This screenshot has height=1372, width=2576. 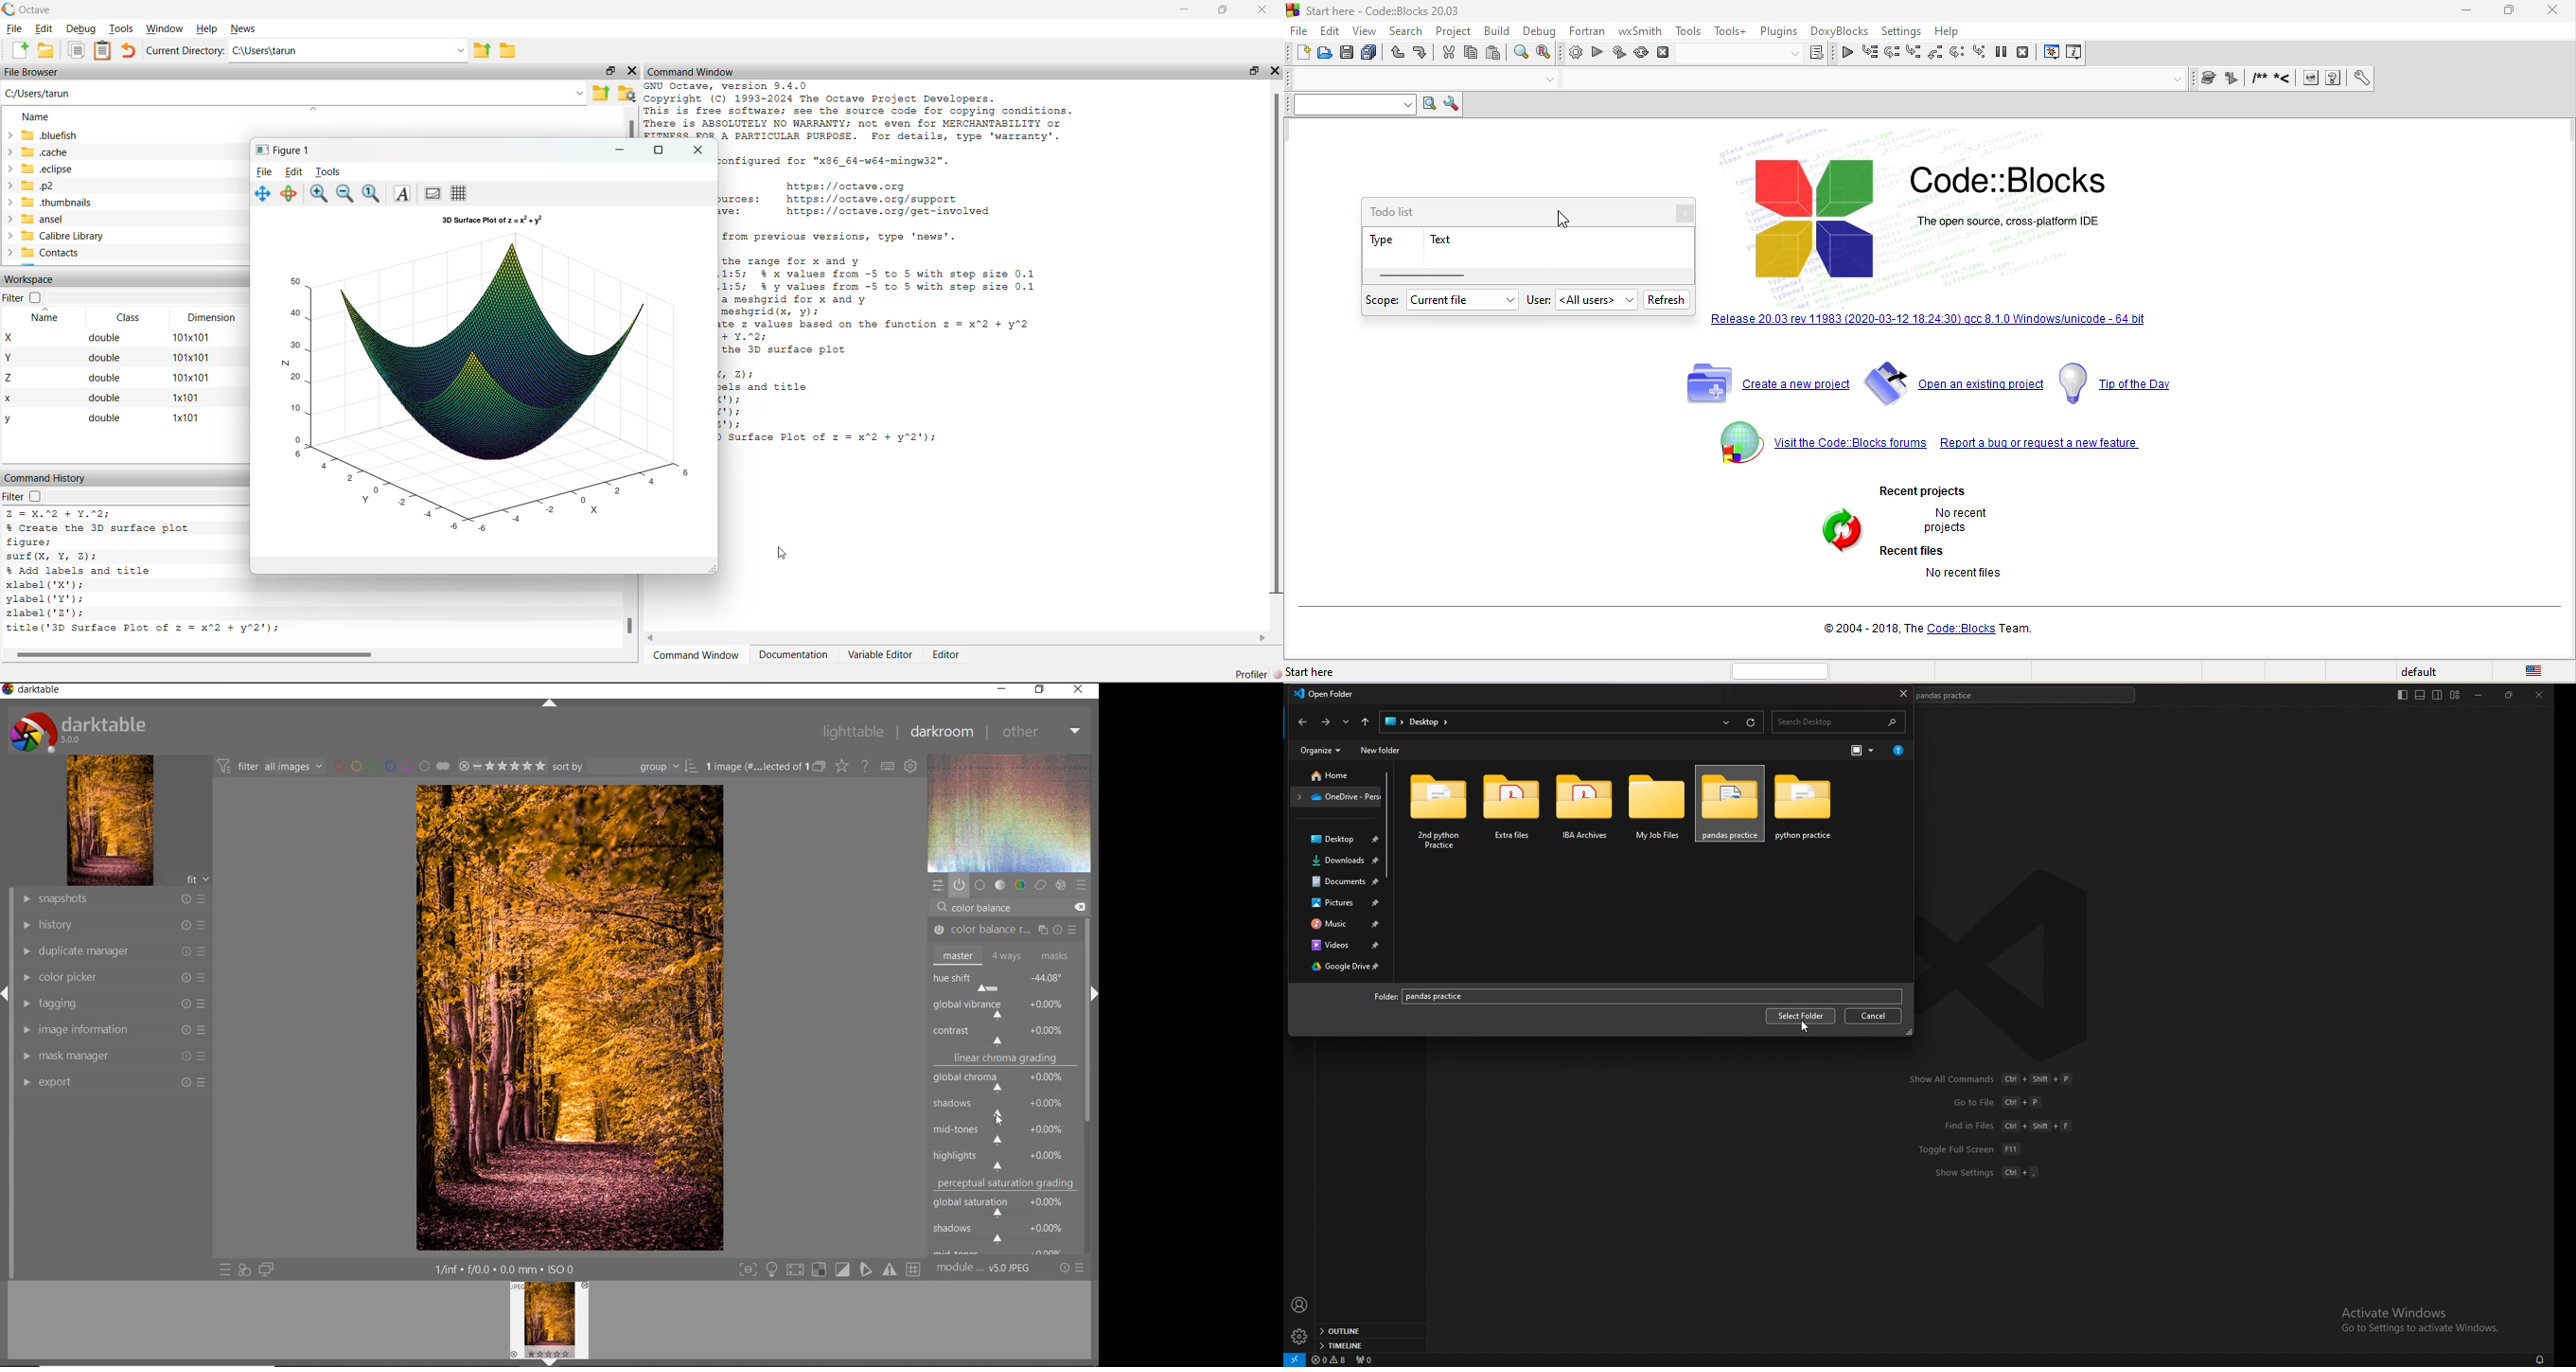 I want to click on block comment, so click(x=2262, y=79).